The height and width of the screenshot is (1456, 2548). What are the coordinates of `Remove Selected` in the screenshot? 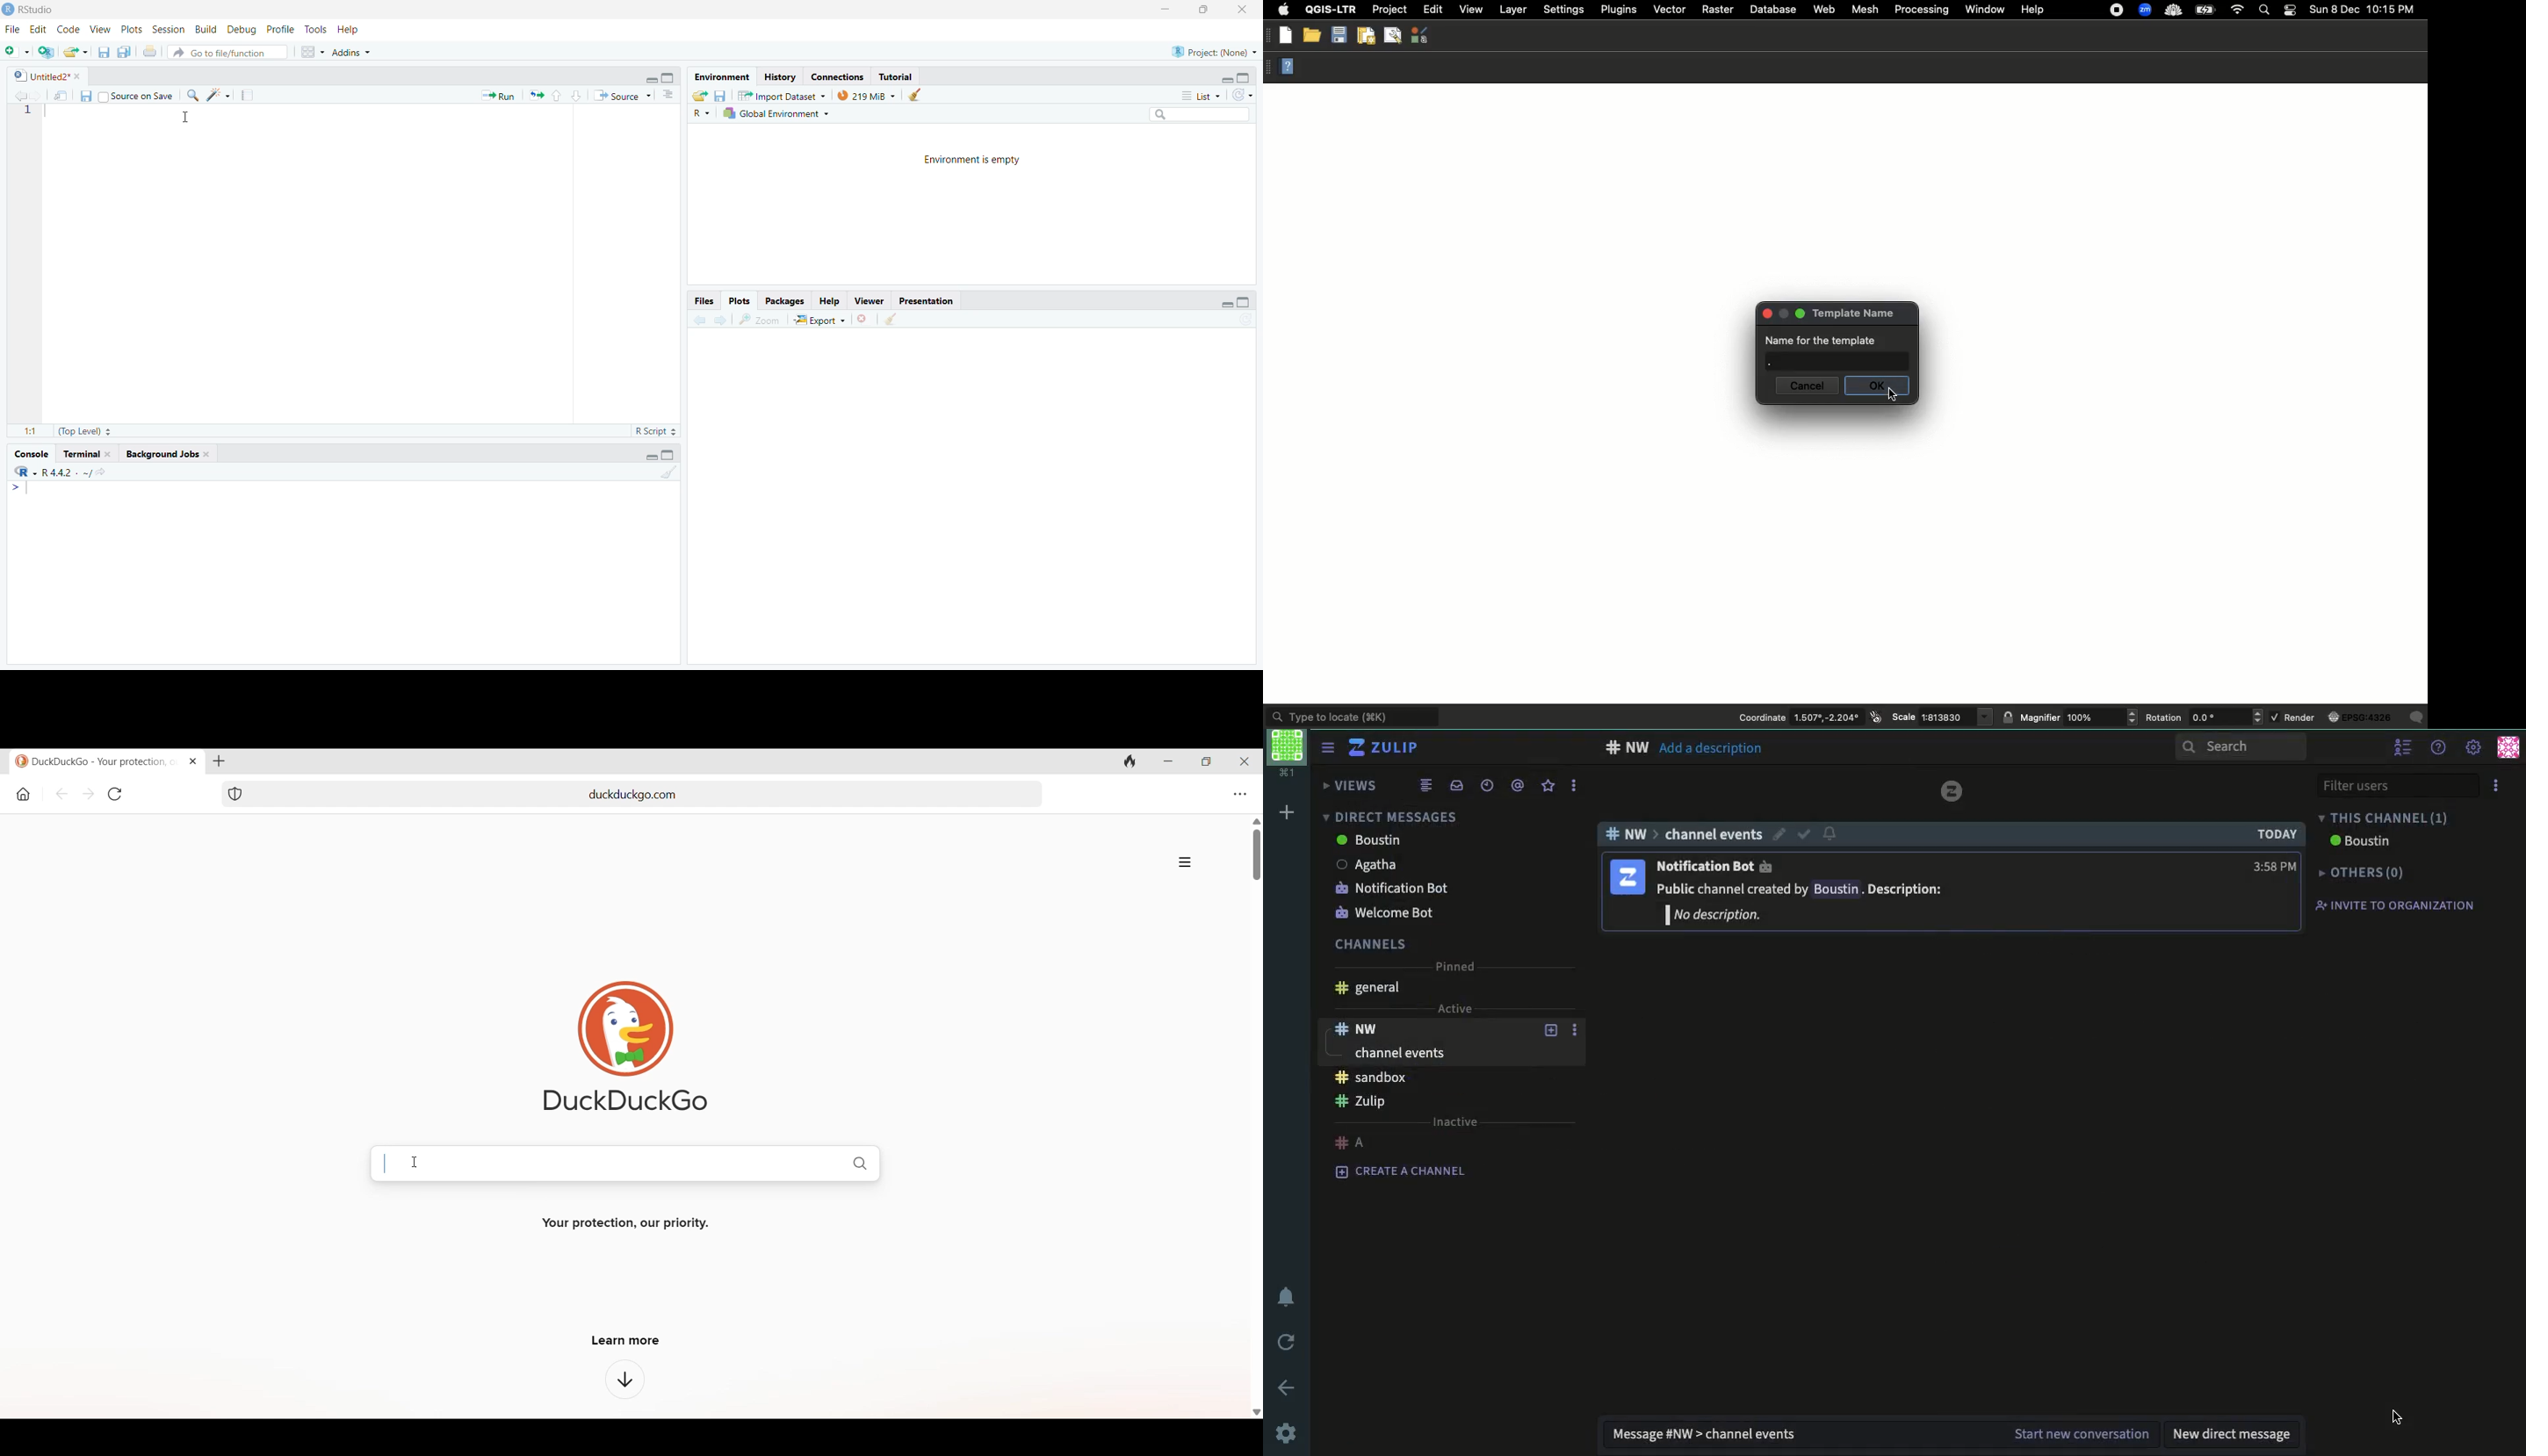 It's located at (864, 319).